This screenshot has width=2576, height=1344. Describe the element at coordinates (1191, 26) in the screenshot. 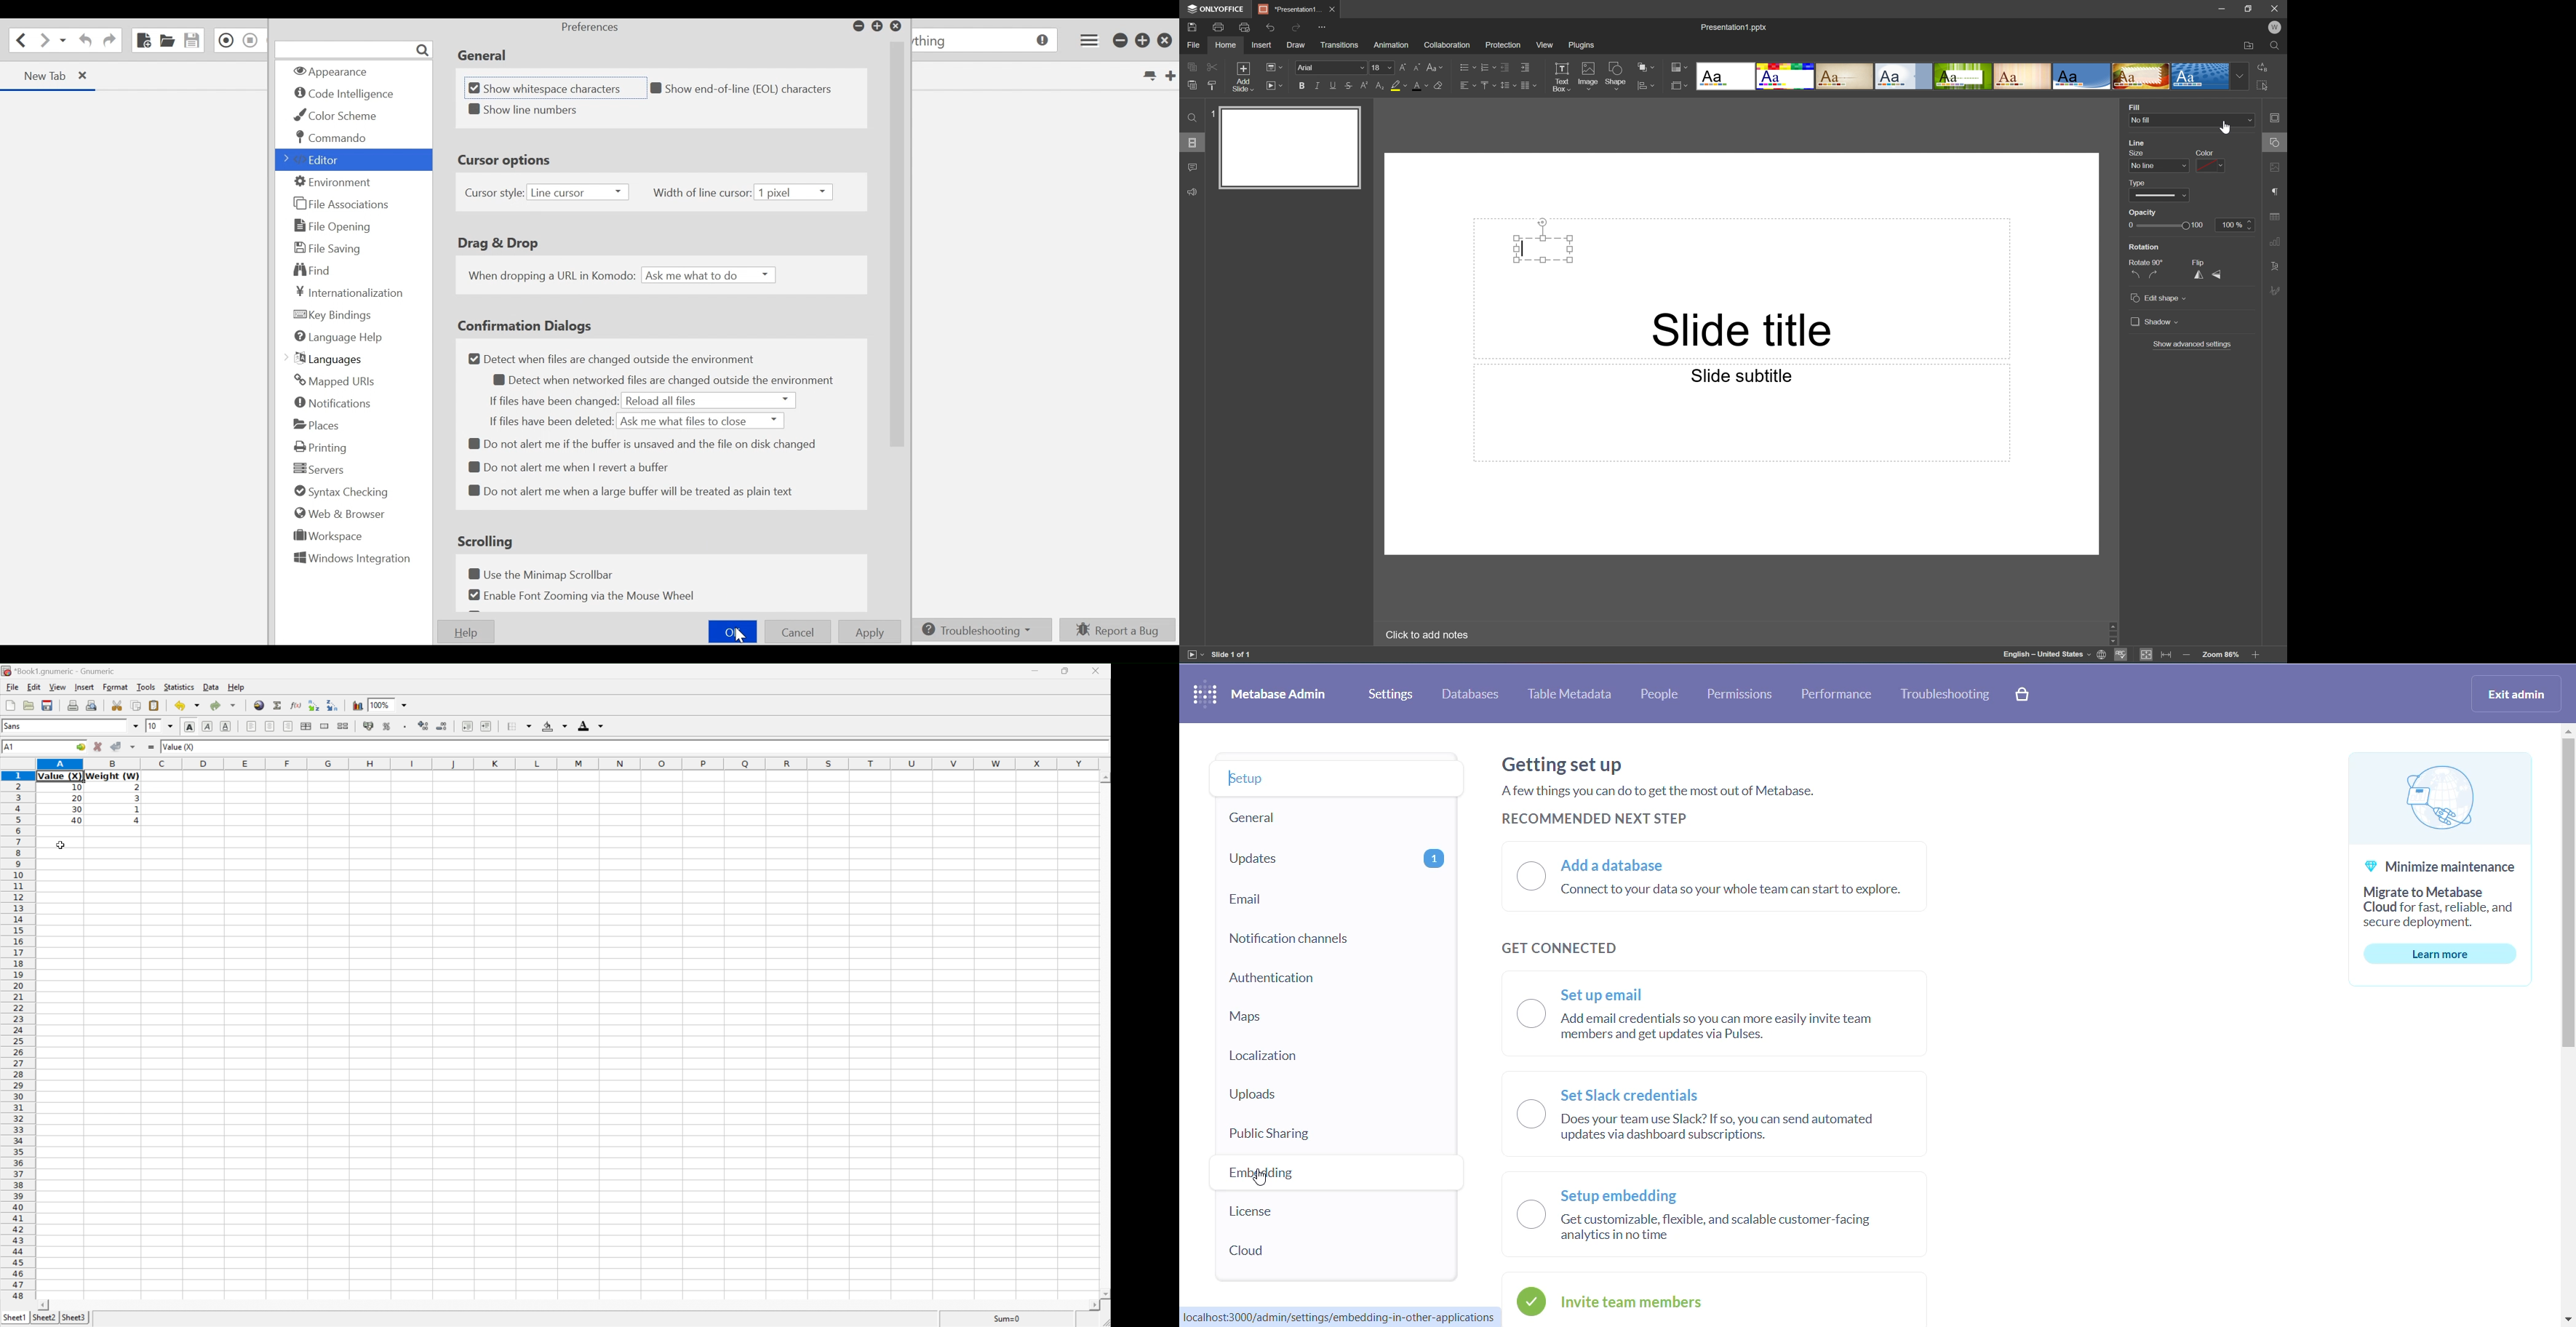

I see `Save` at that location.